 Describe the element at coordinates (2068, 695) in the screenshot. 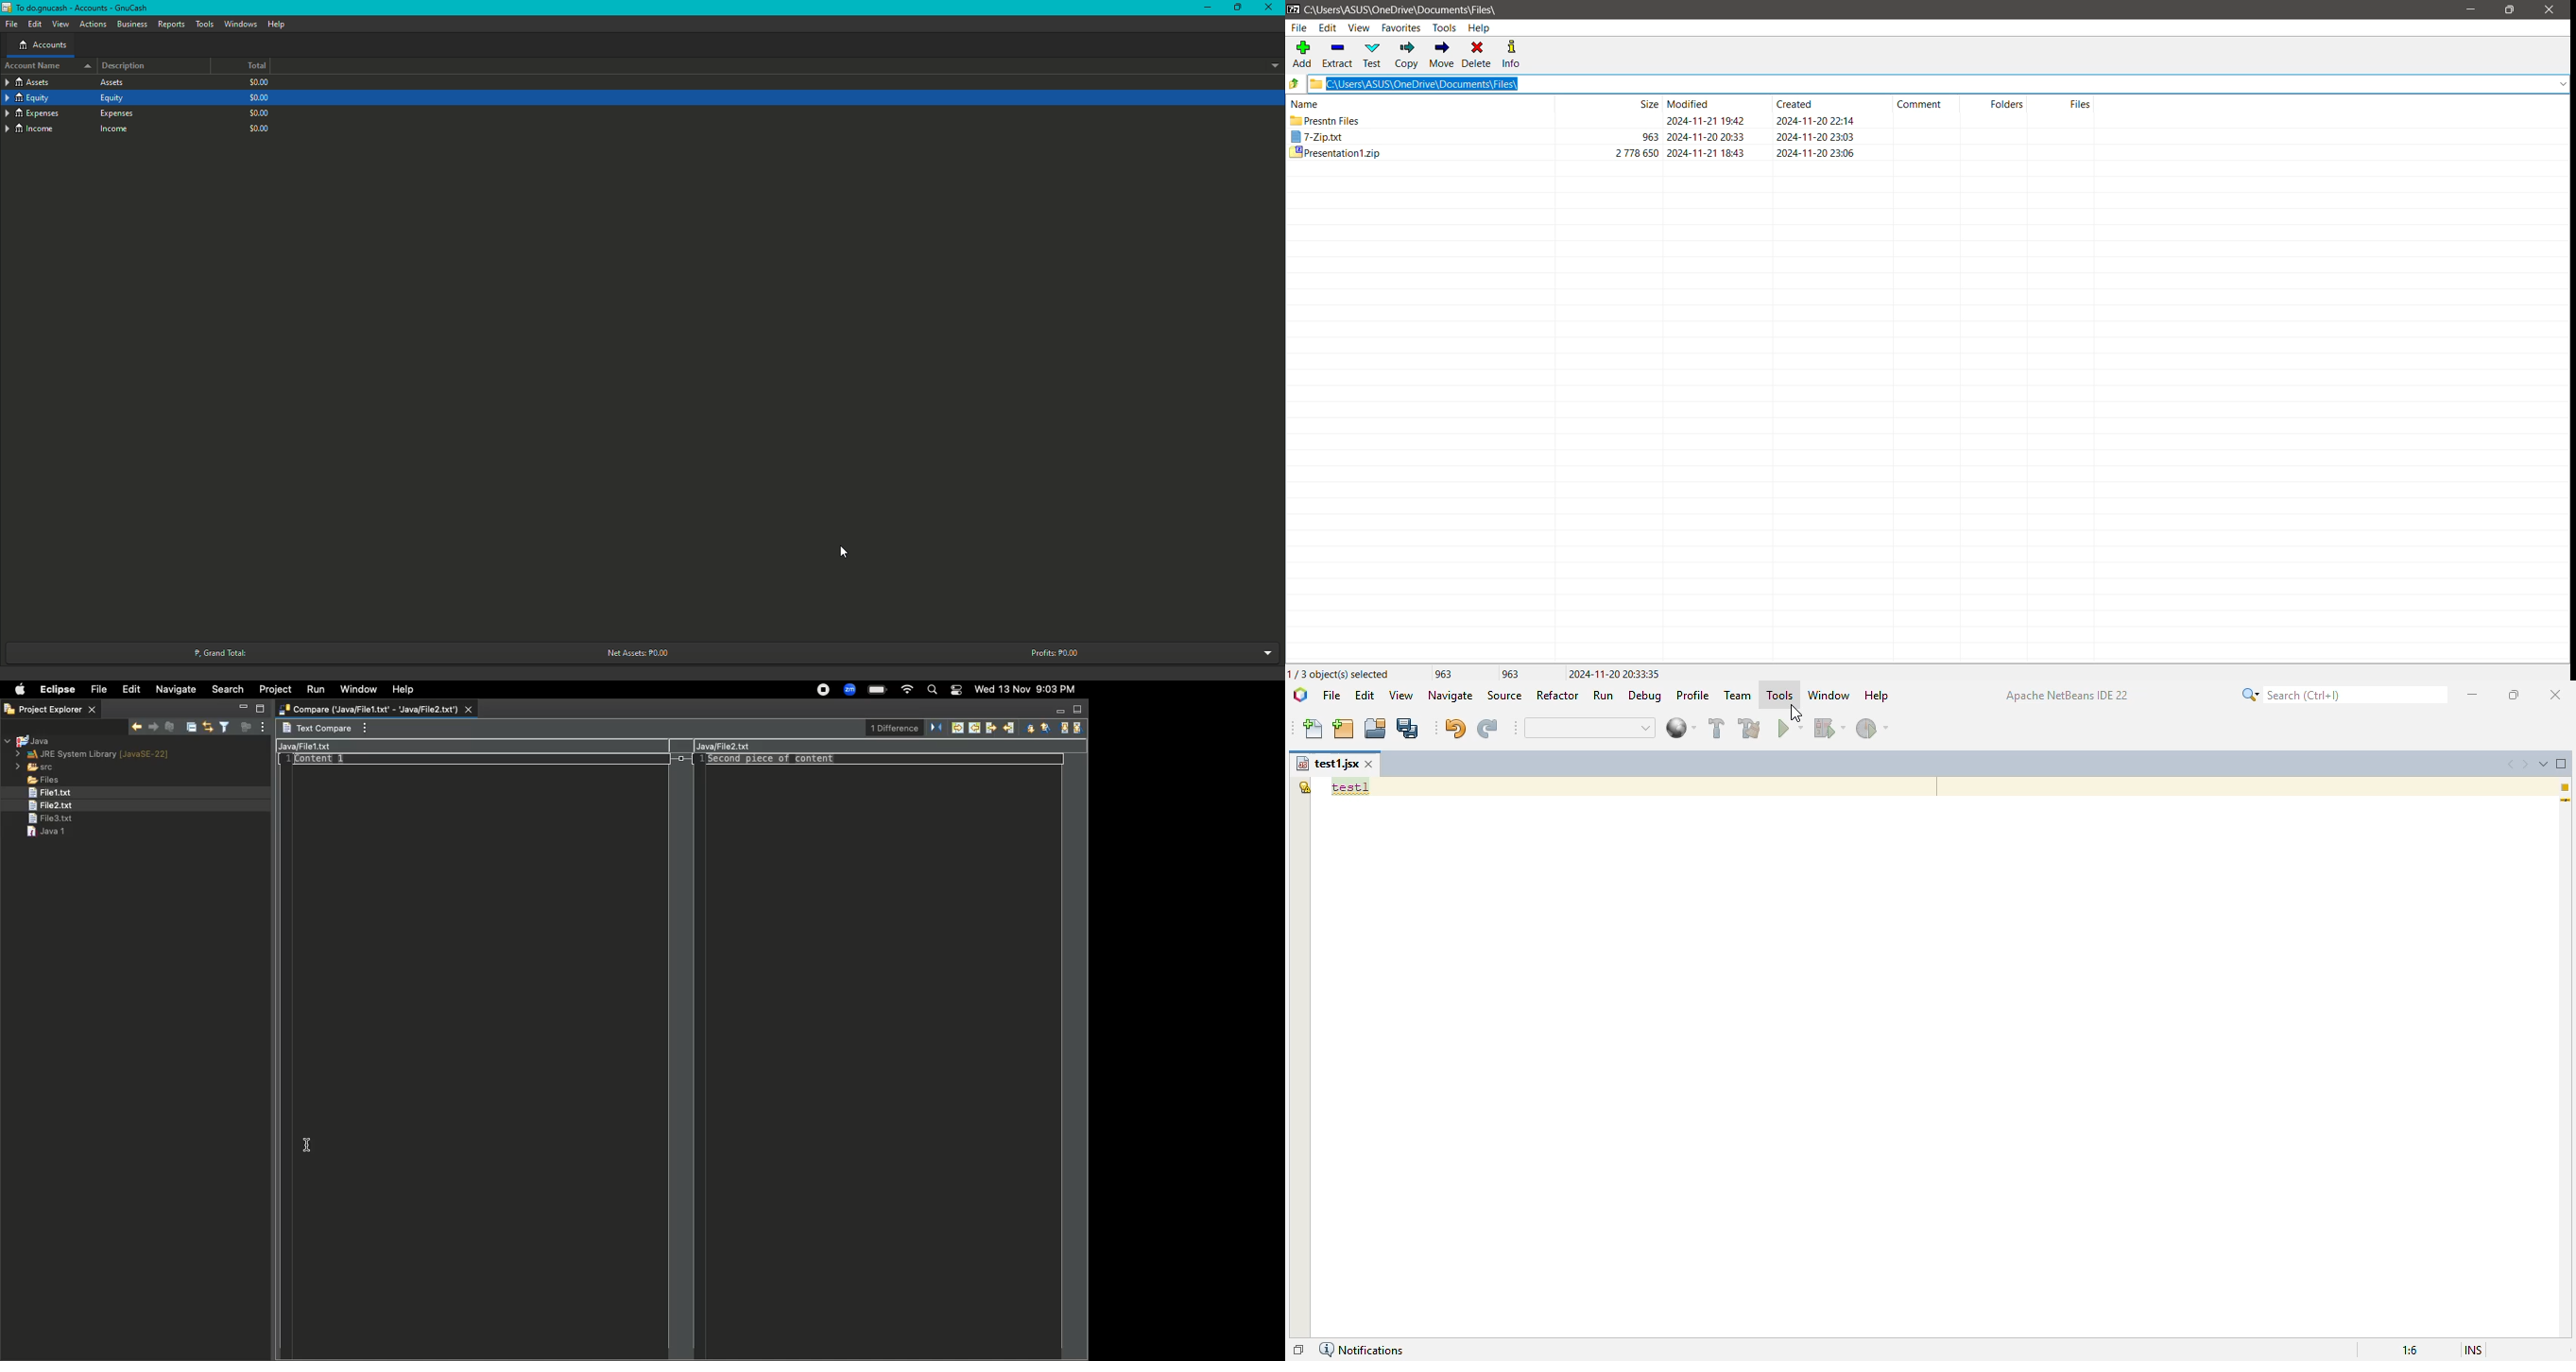

I see `Apache NetBeans IDE 22` at that location.